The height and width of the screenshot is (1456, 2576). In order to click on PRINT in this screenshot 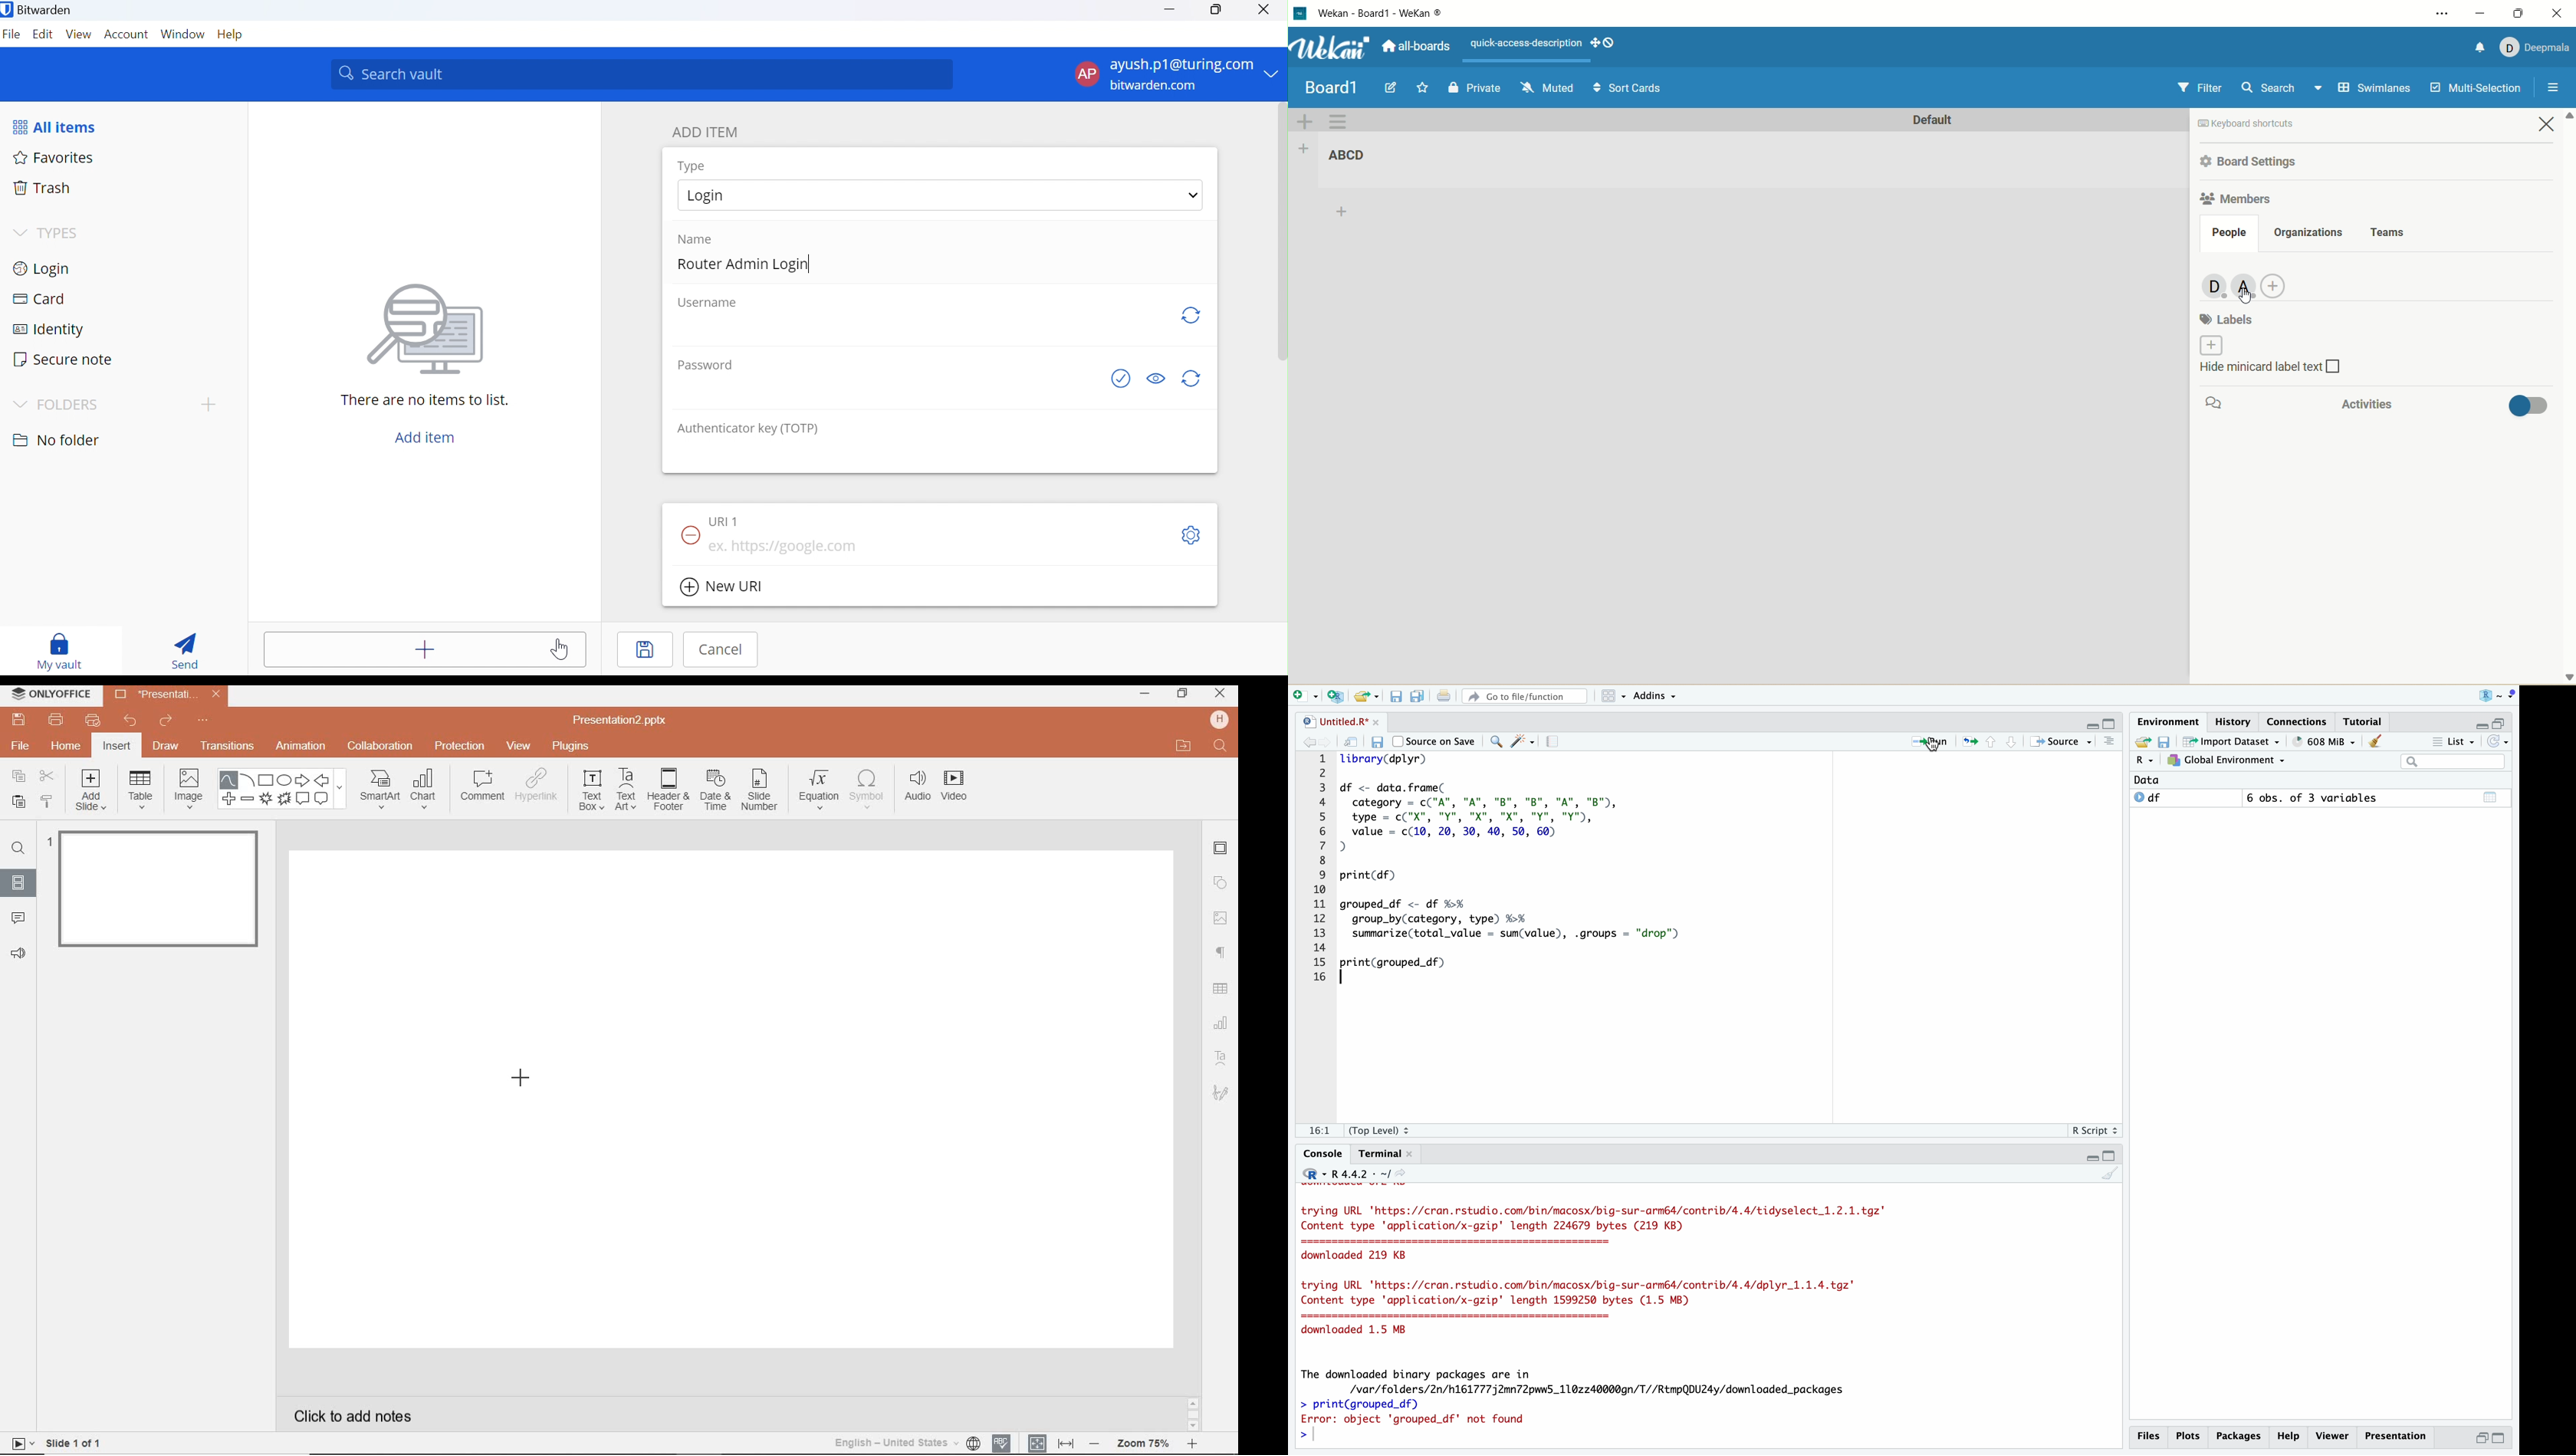, I will do `click(55, 719)`.